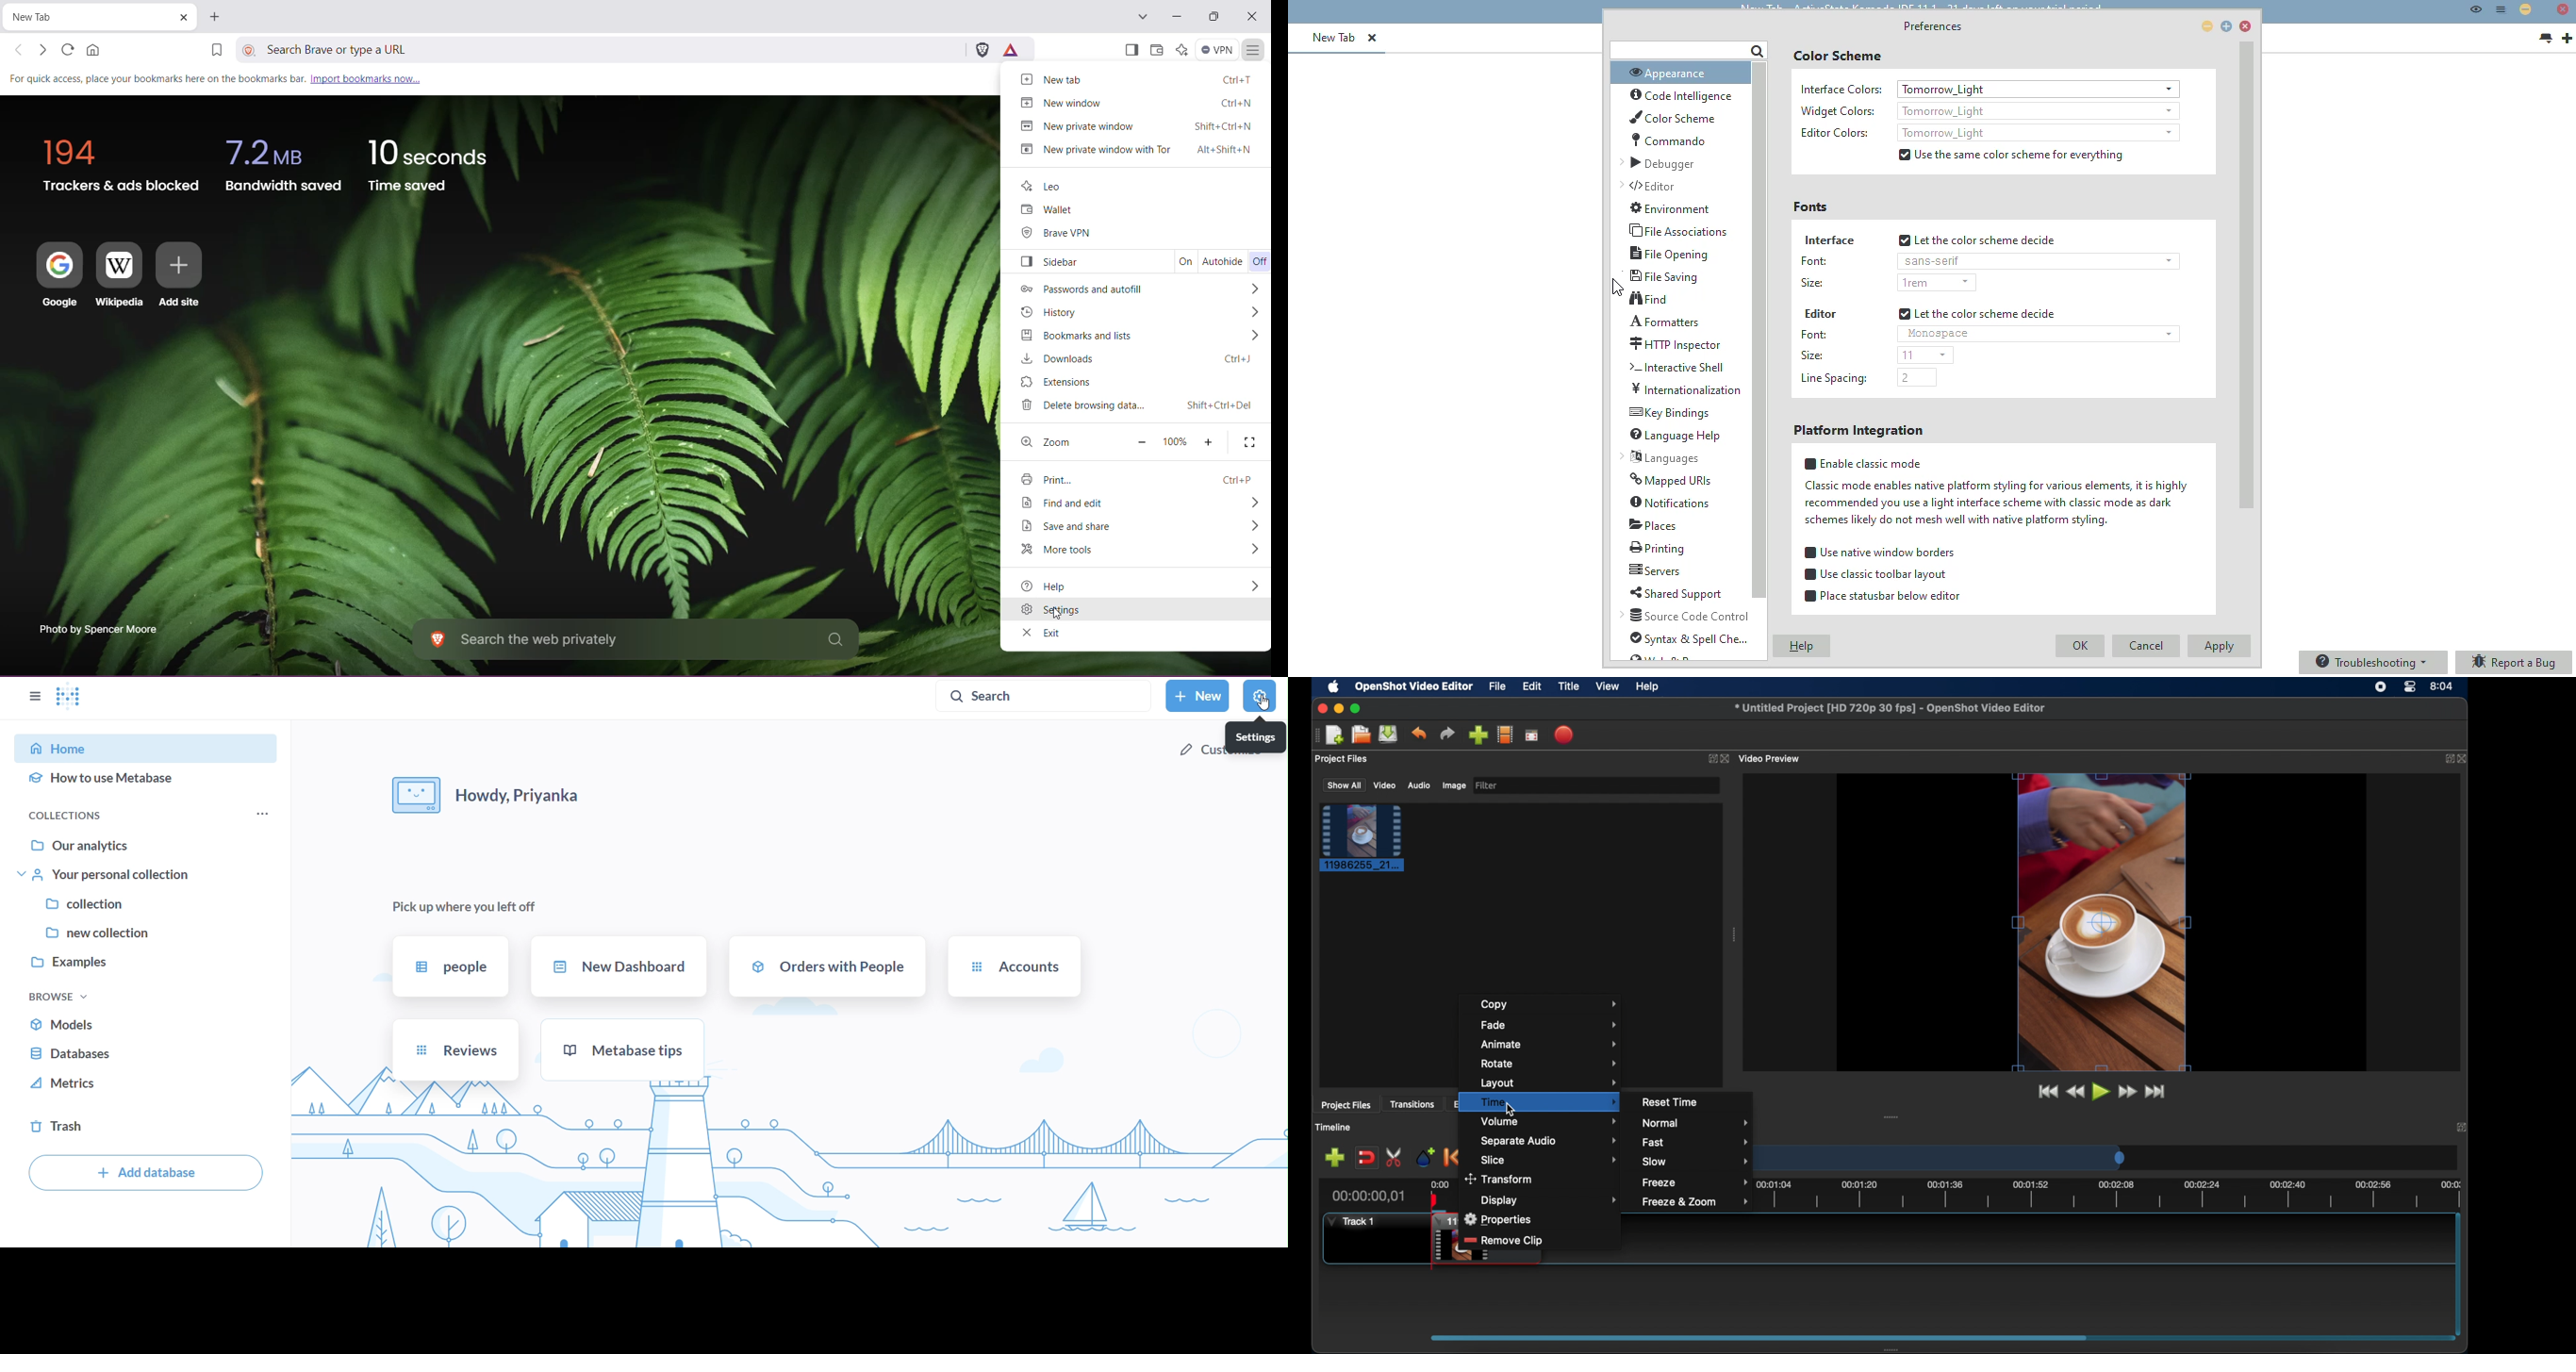  Describe the element at coordinates (1551, 1025) in the screenshot. I see `fade menu` at that location.